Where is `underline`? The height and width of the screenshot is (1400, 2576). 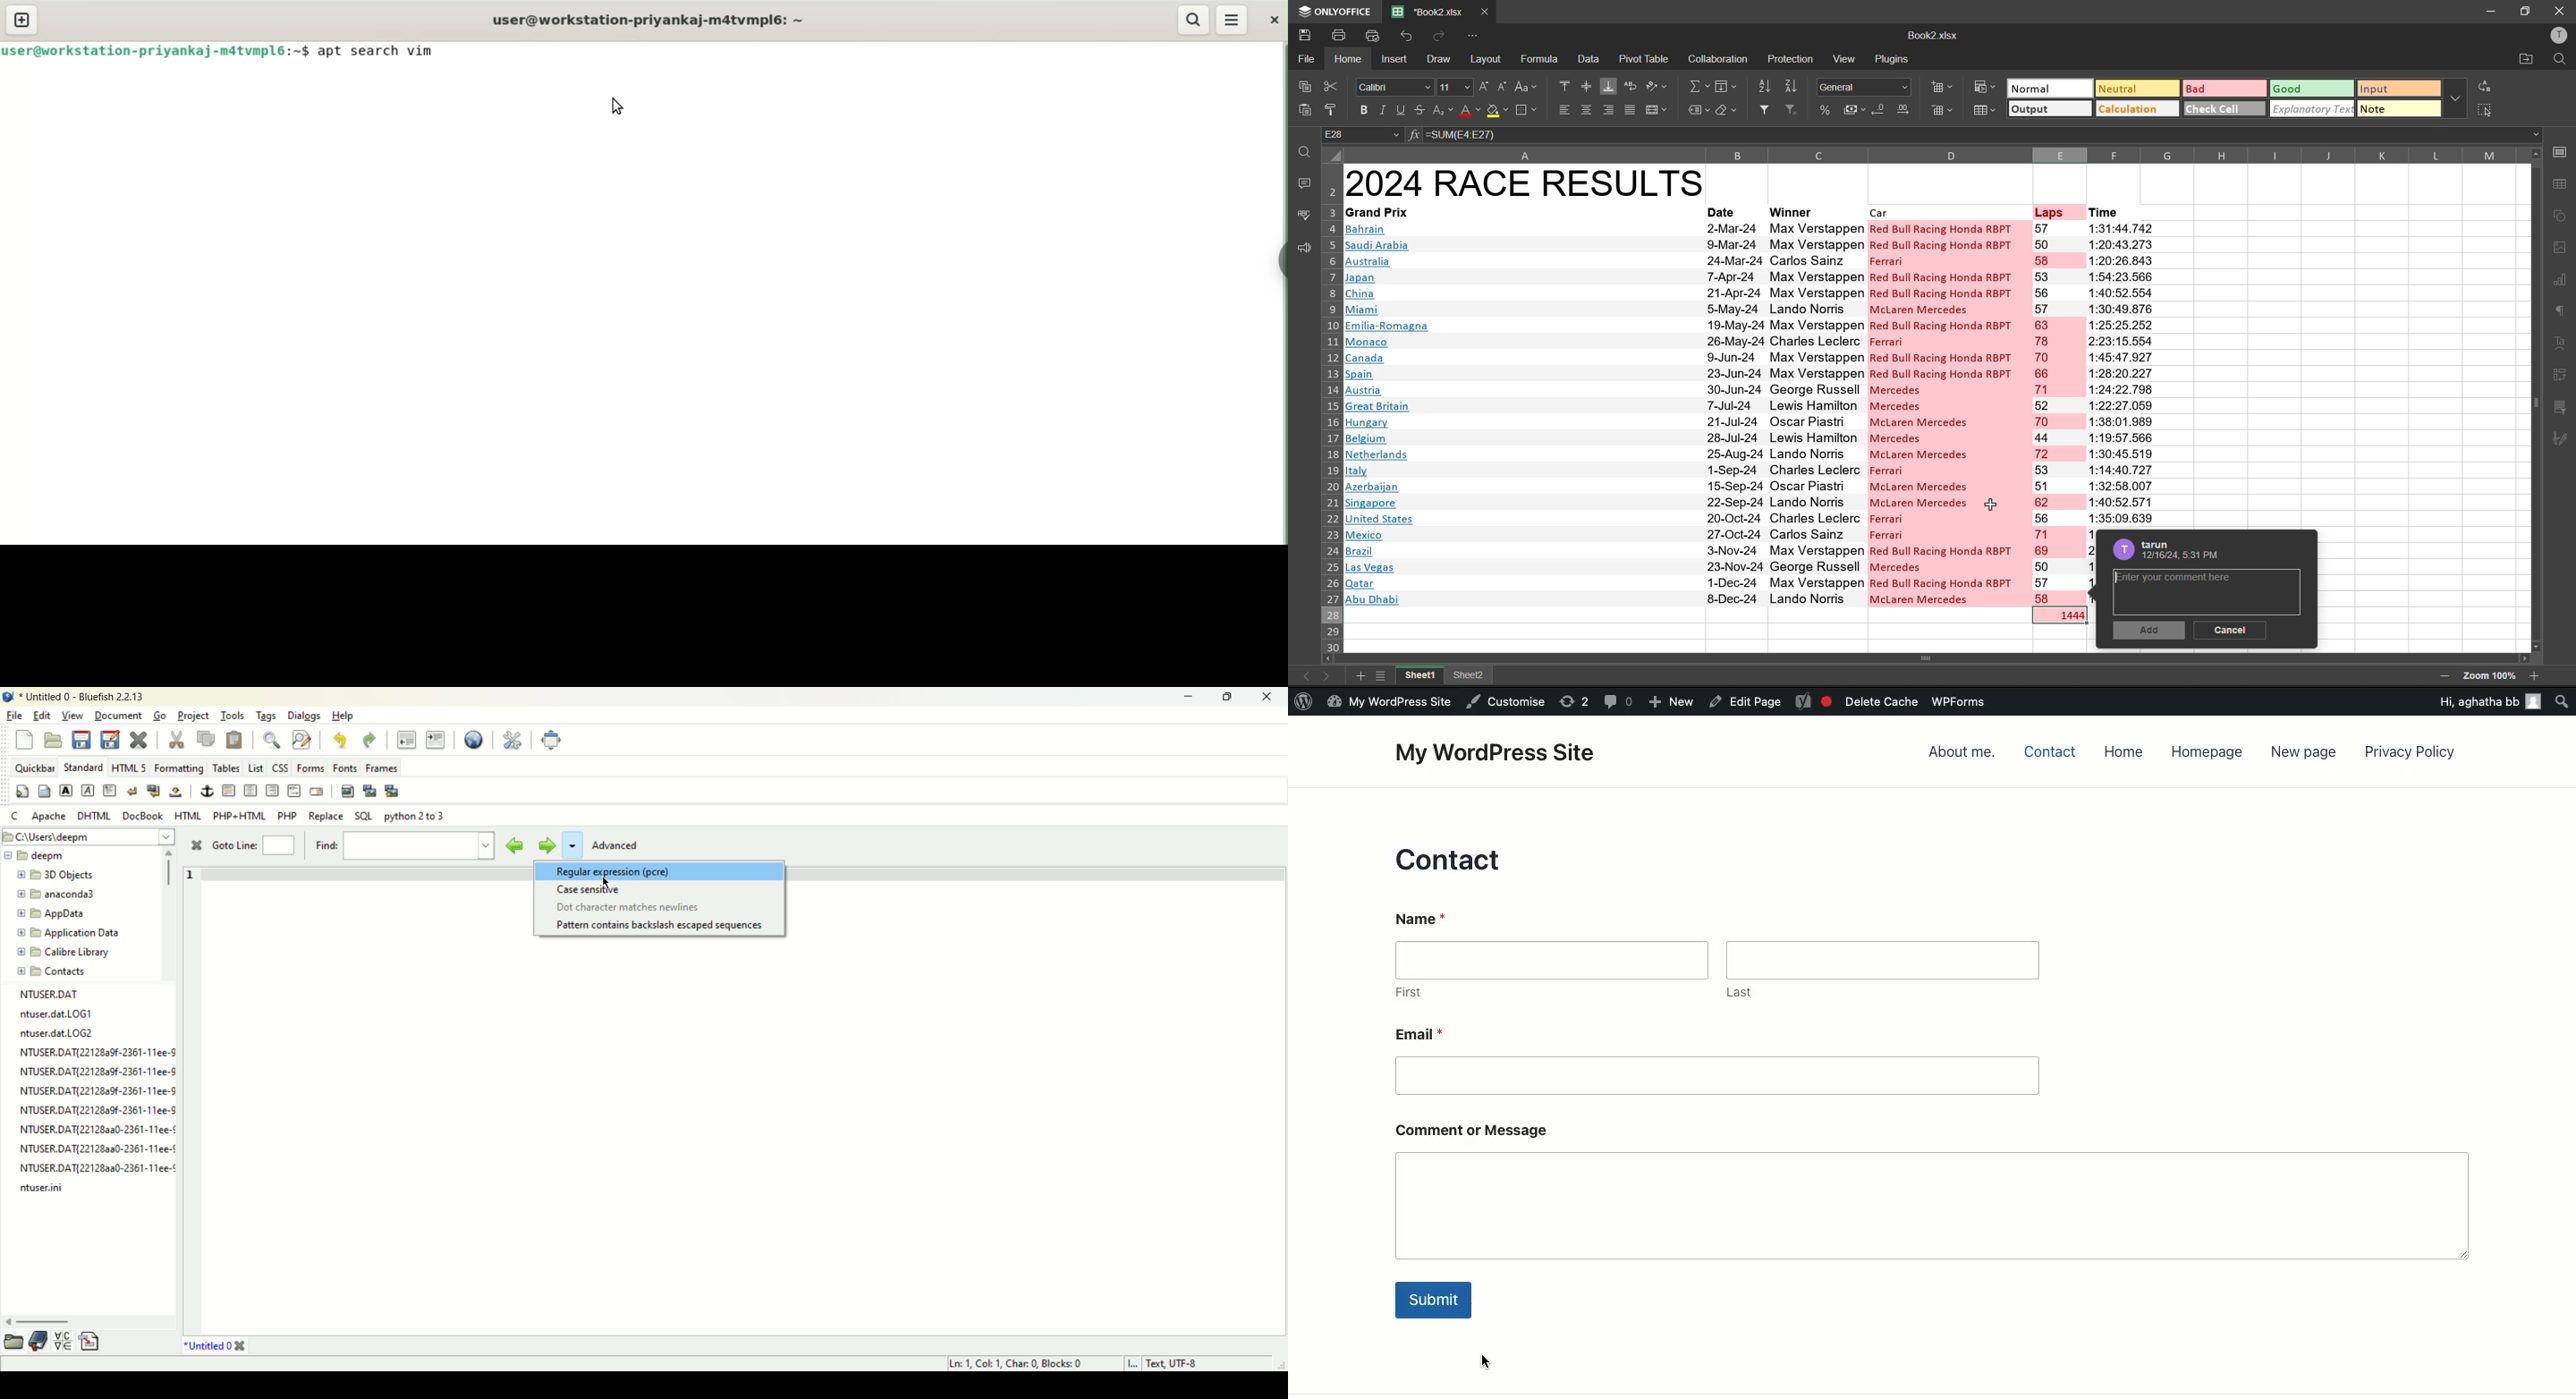
underline is located at coordinates (1401, 109).